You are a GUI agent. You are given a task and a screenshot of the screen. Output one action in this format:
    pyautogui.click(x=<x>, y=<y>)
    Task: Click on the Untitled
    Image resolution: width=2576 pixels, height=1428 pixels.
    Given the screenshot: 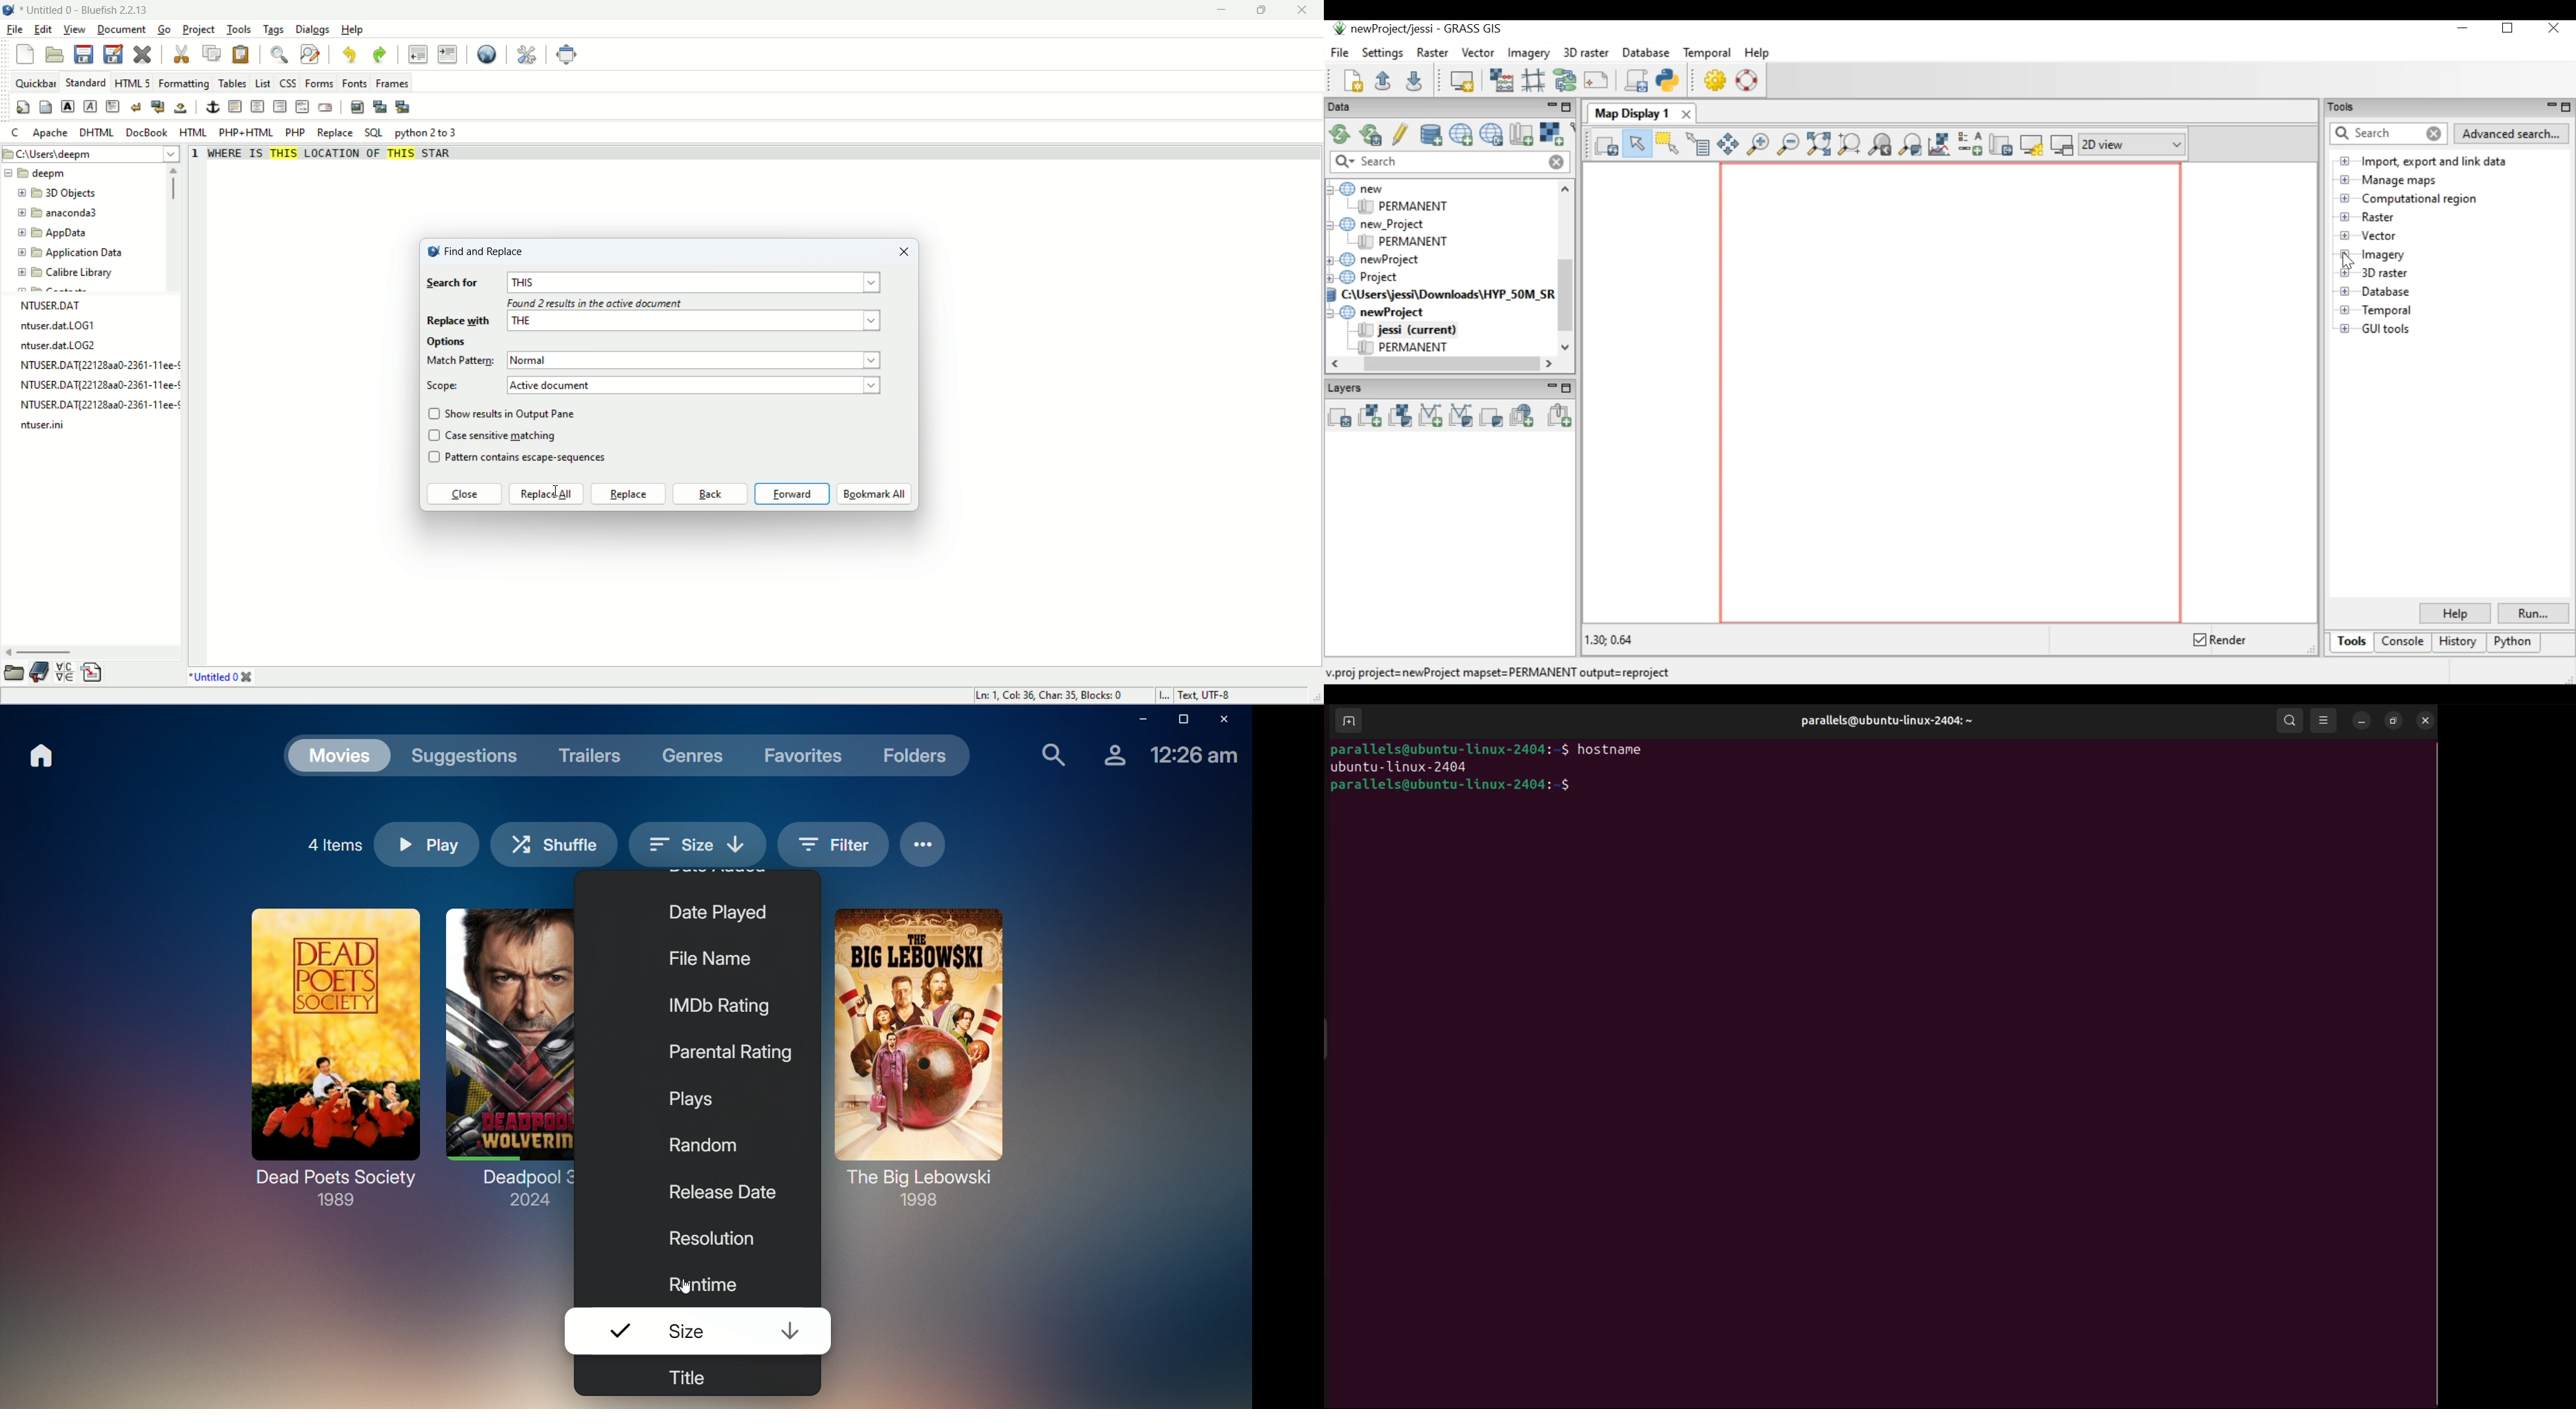 What is the action you would take?
    pyautogui.click(x=213, y=676)
    